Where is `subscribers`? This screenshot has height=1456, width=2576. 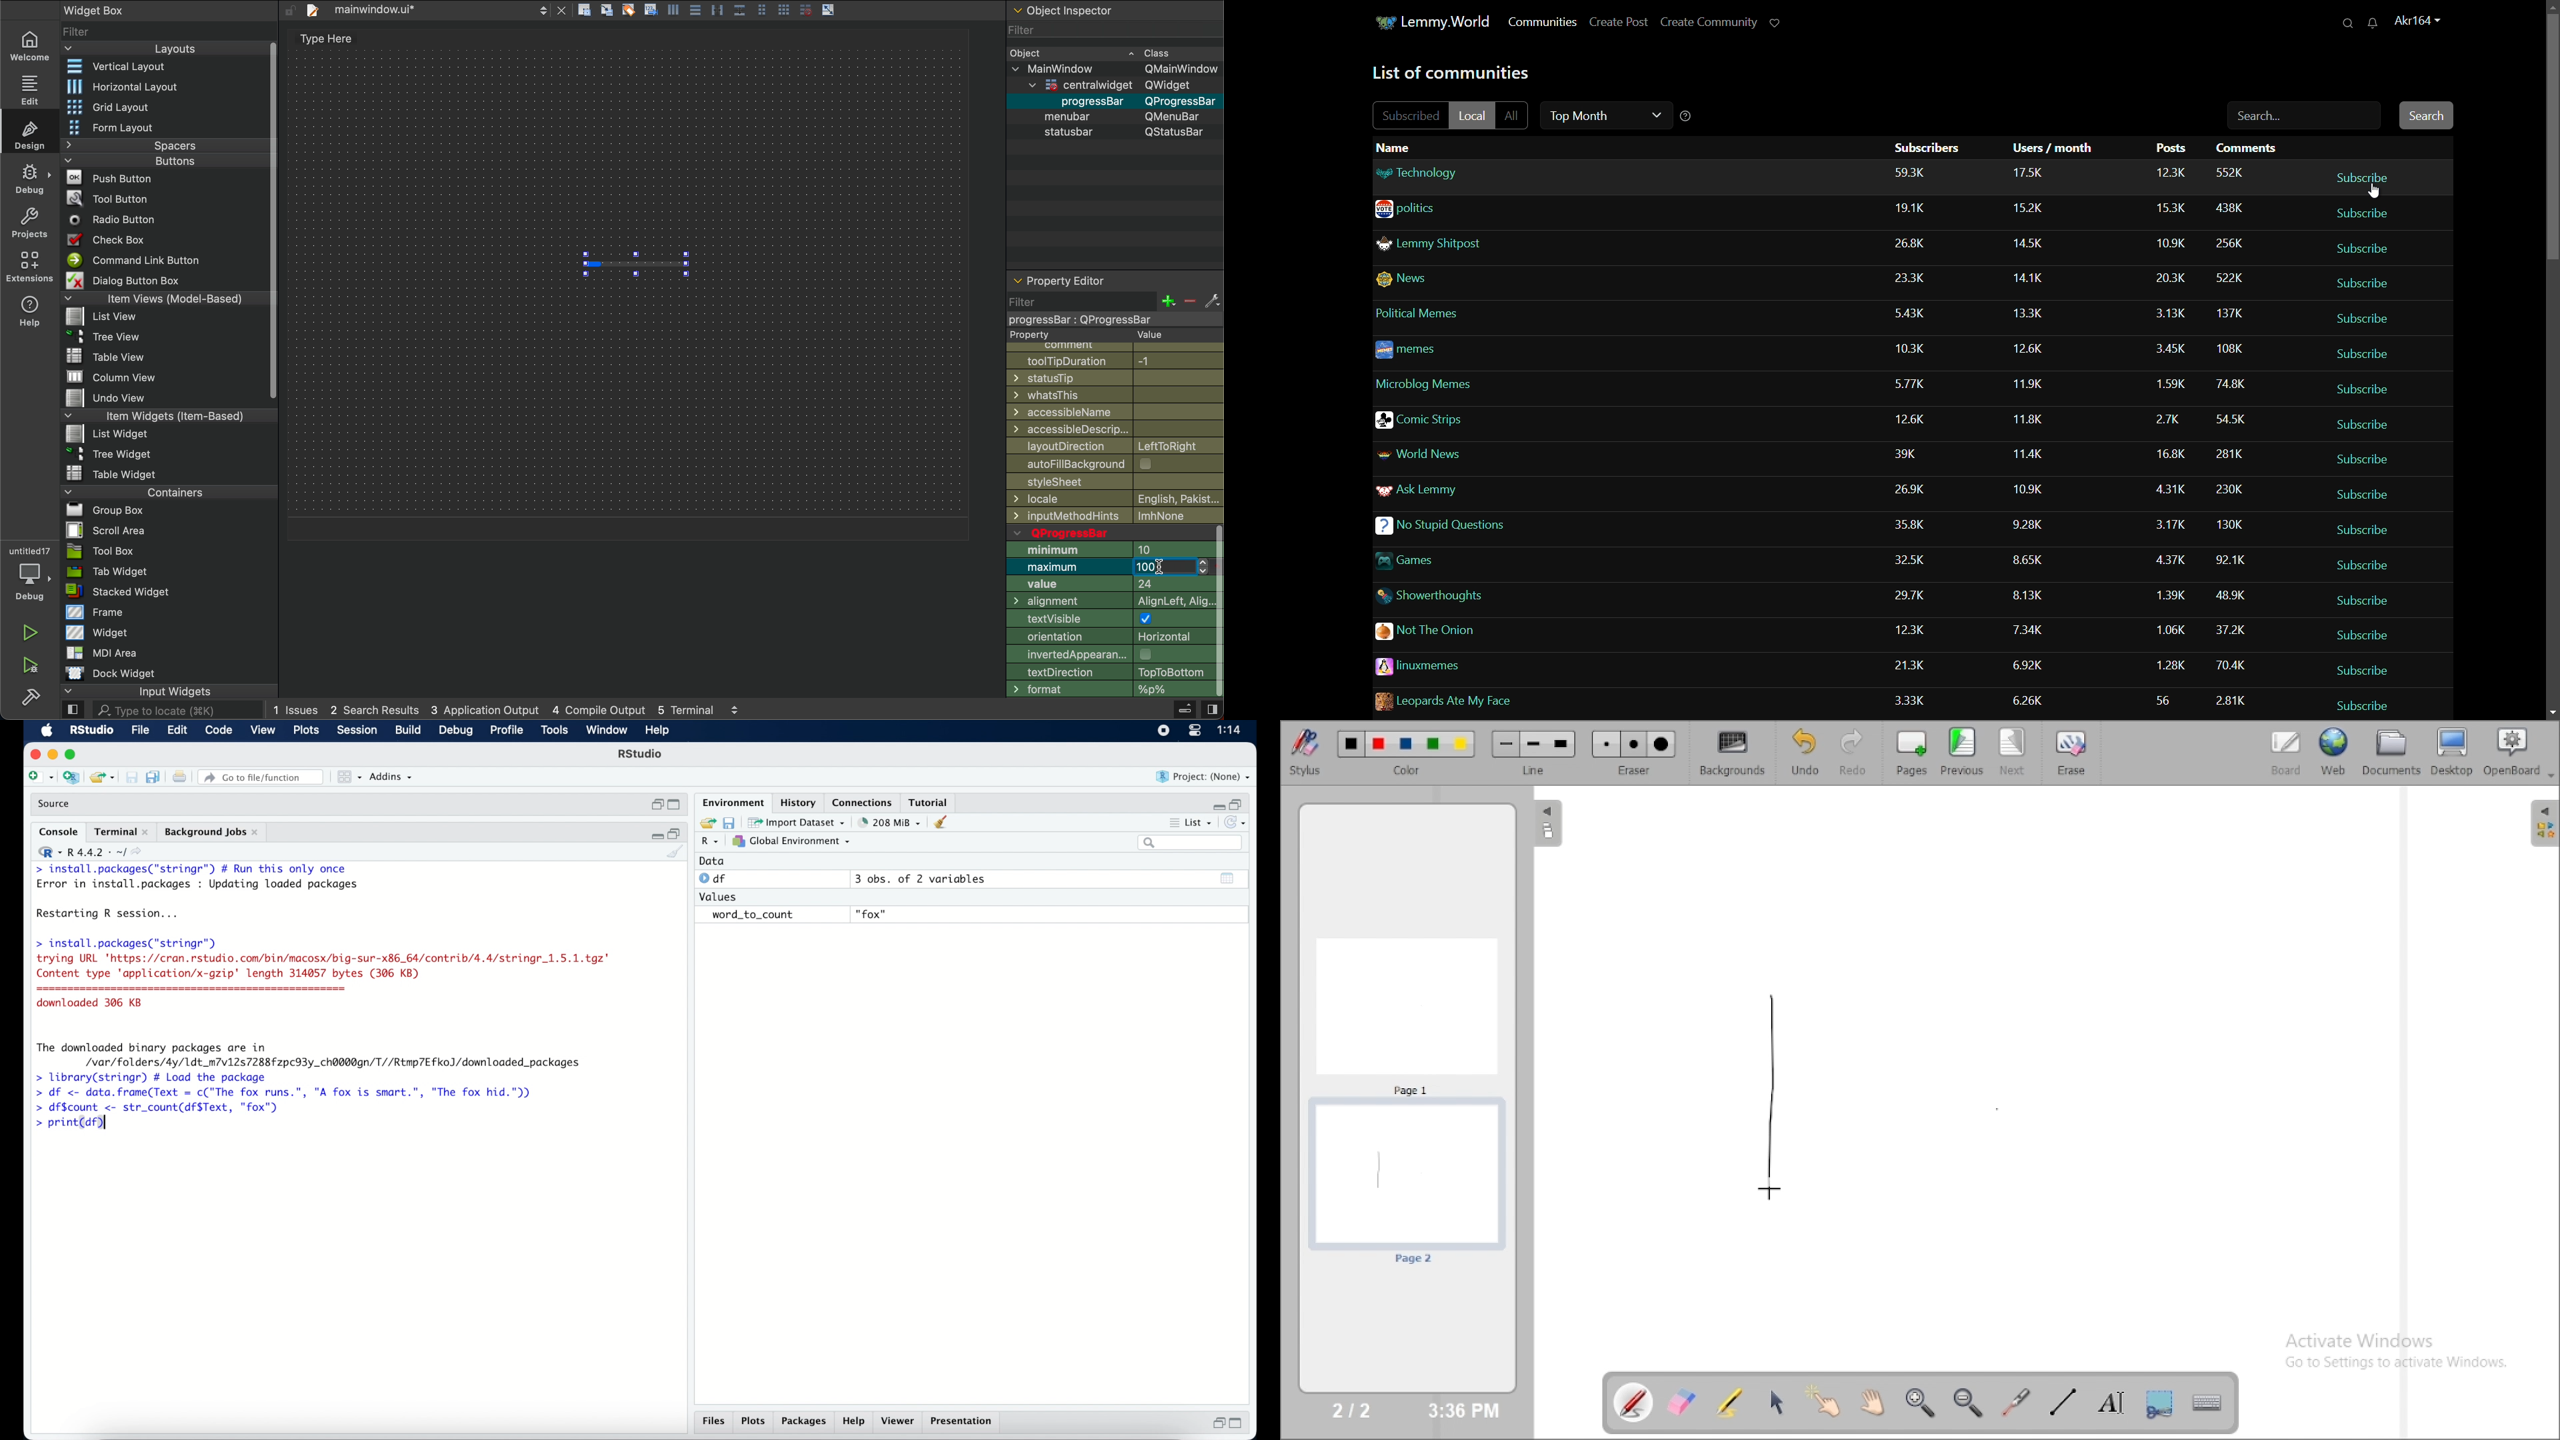 subscribers is located at coordinates (1917, 597).